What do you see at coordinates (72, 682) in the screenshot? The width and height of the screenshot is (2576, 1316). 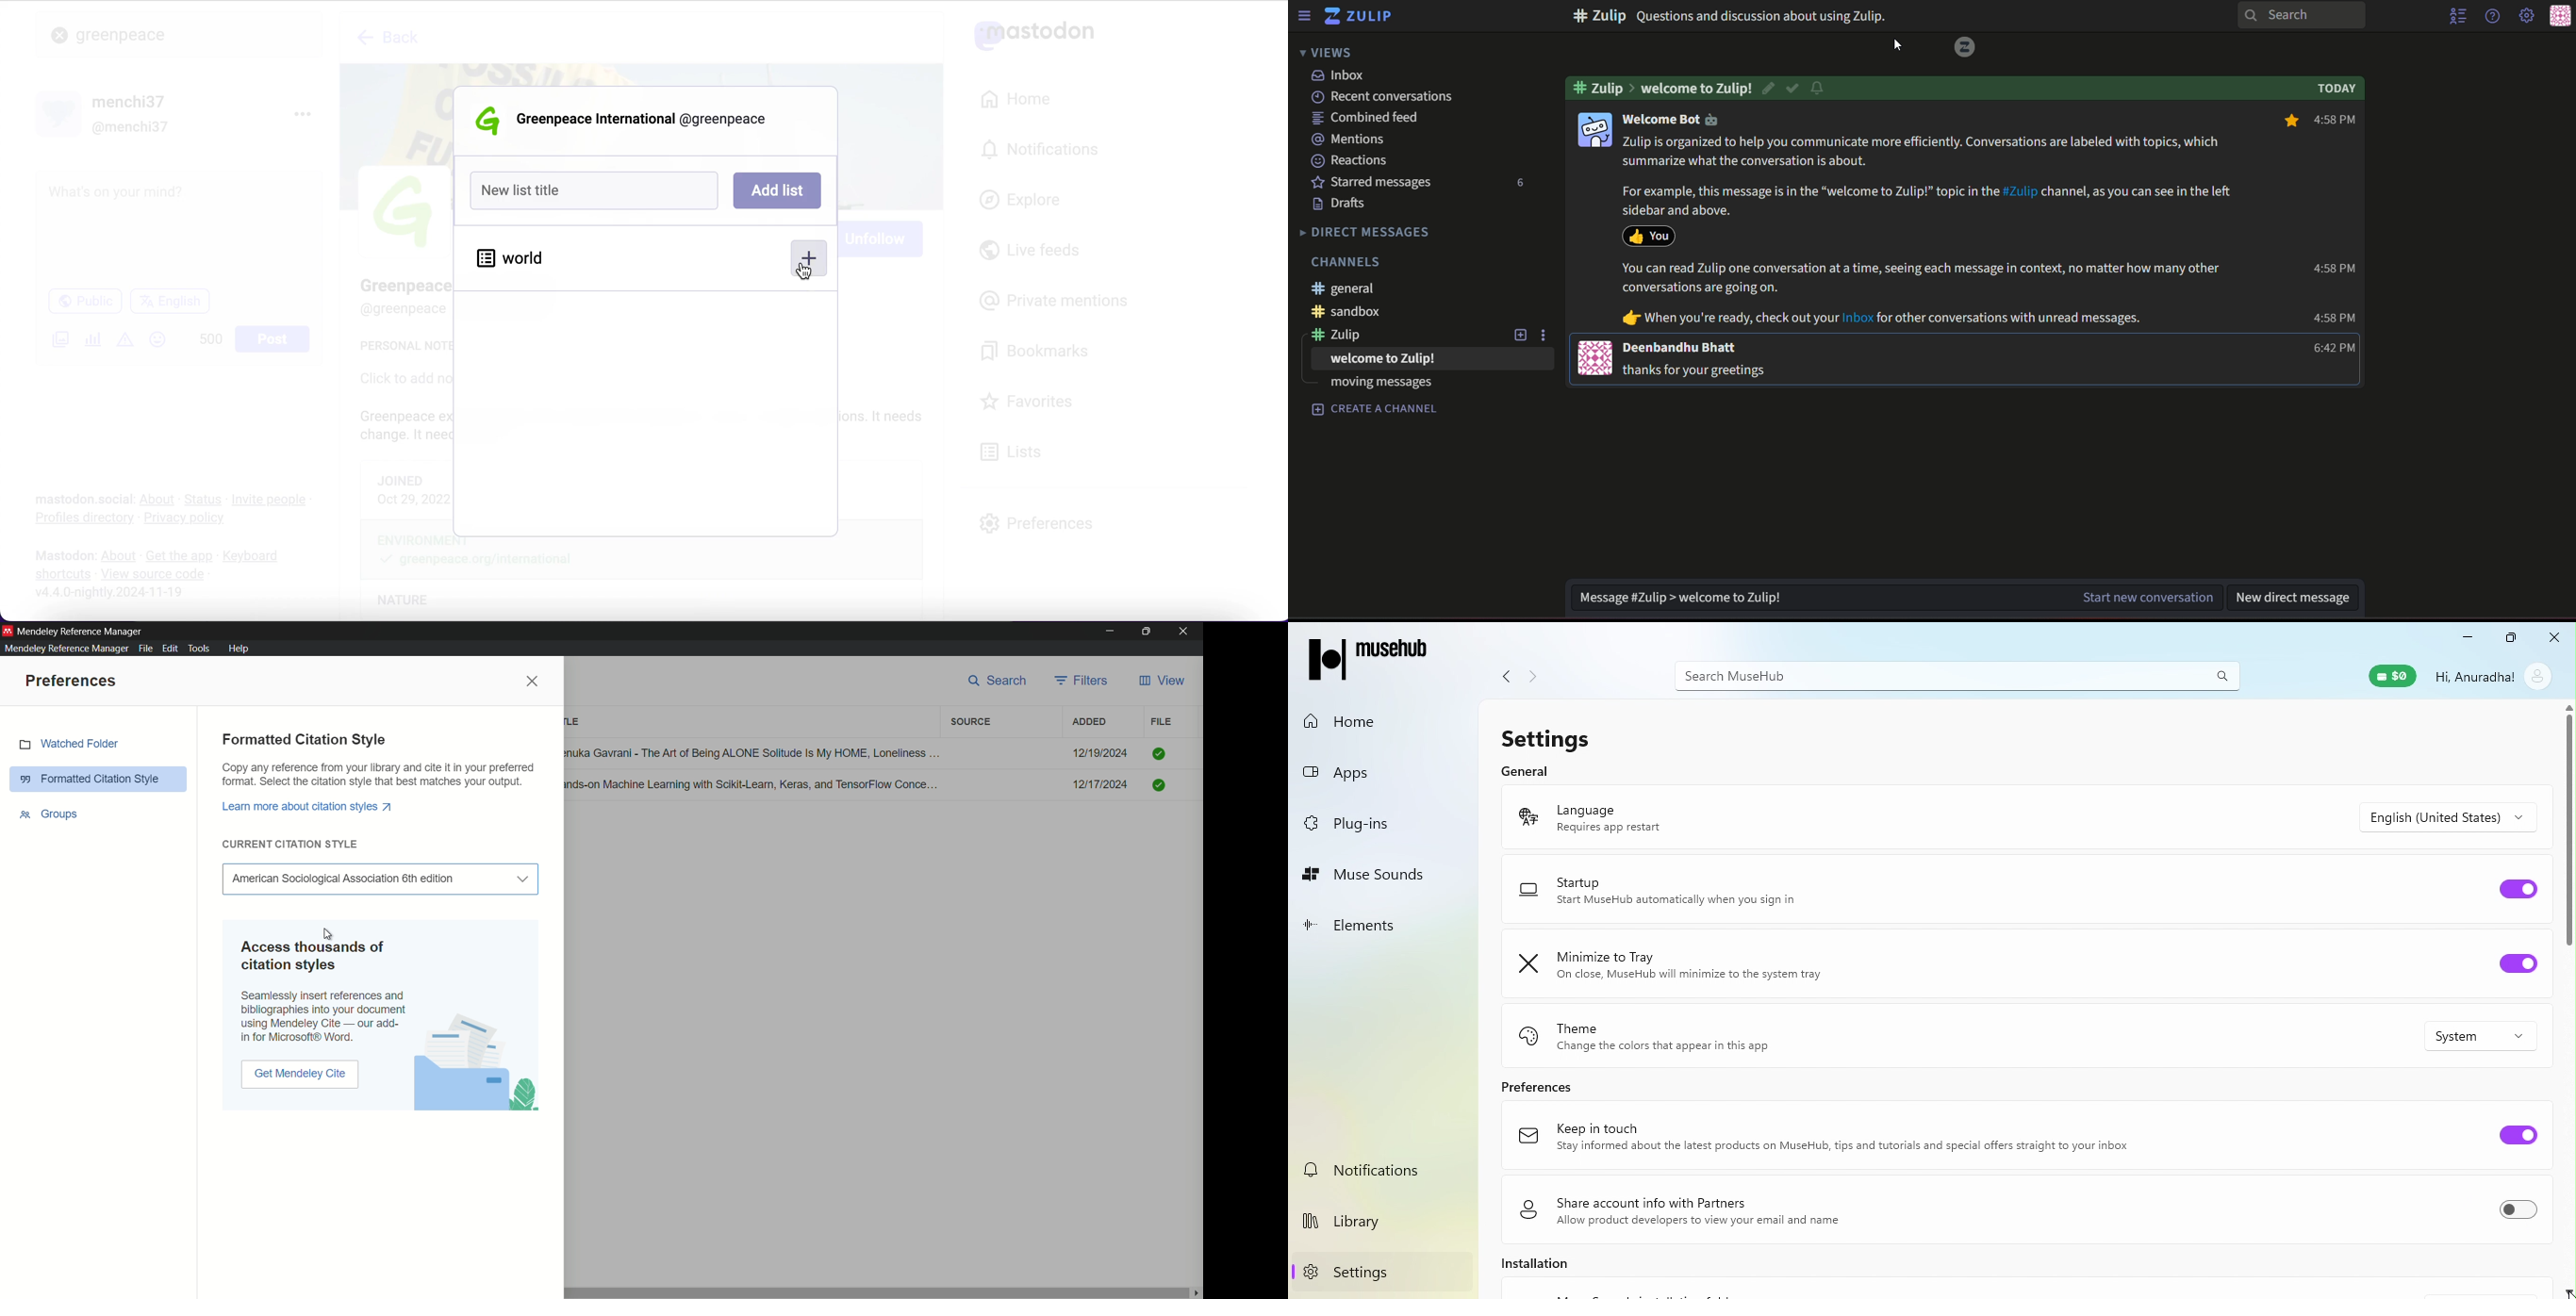 I see `preferences` at bounding box center [72, 682].